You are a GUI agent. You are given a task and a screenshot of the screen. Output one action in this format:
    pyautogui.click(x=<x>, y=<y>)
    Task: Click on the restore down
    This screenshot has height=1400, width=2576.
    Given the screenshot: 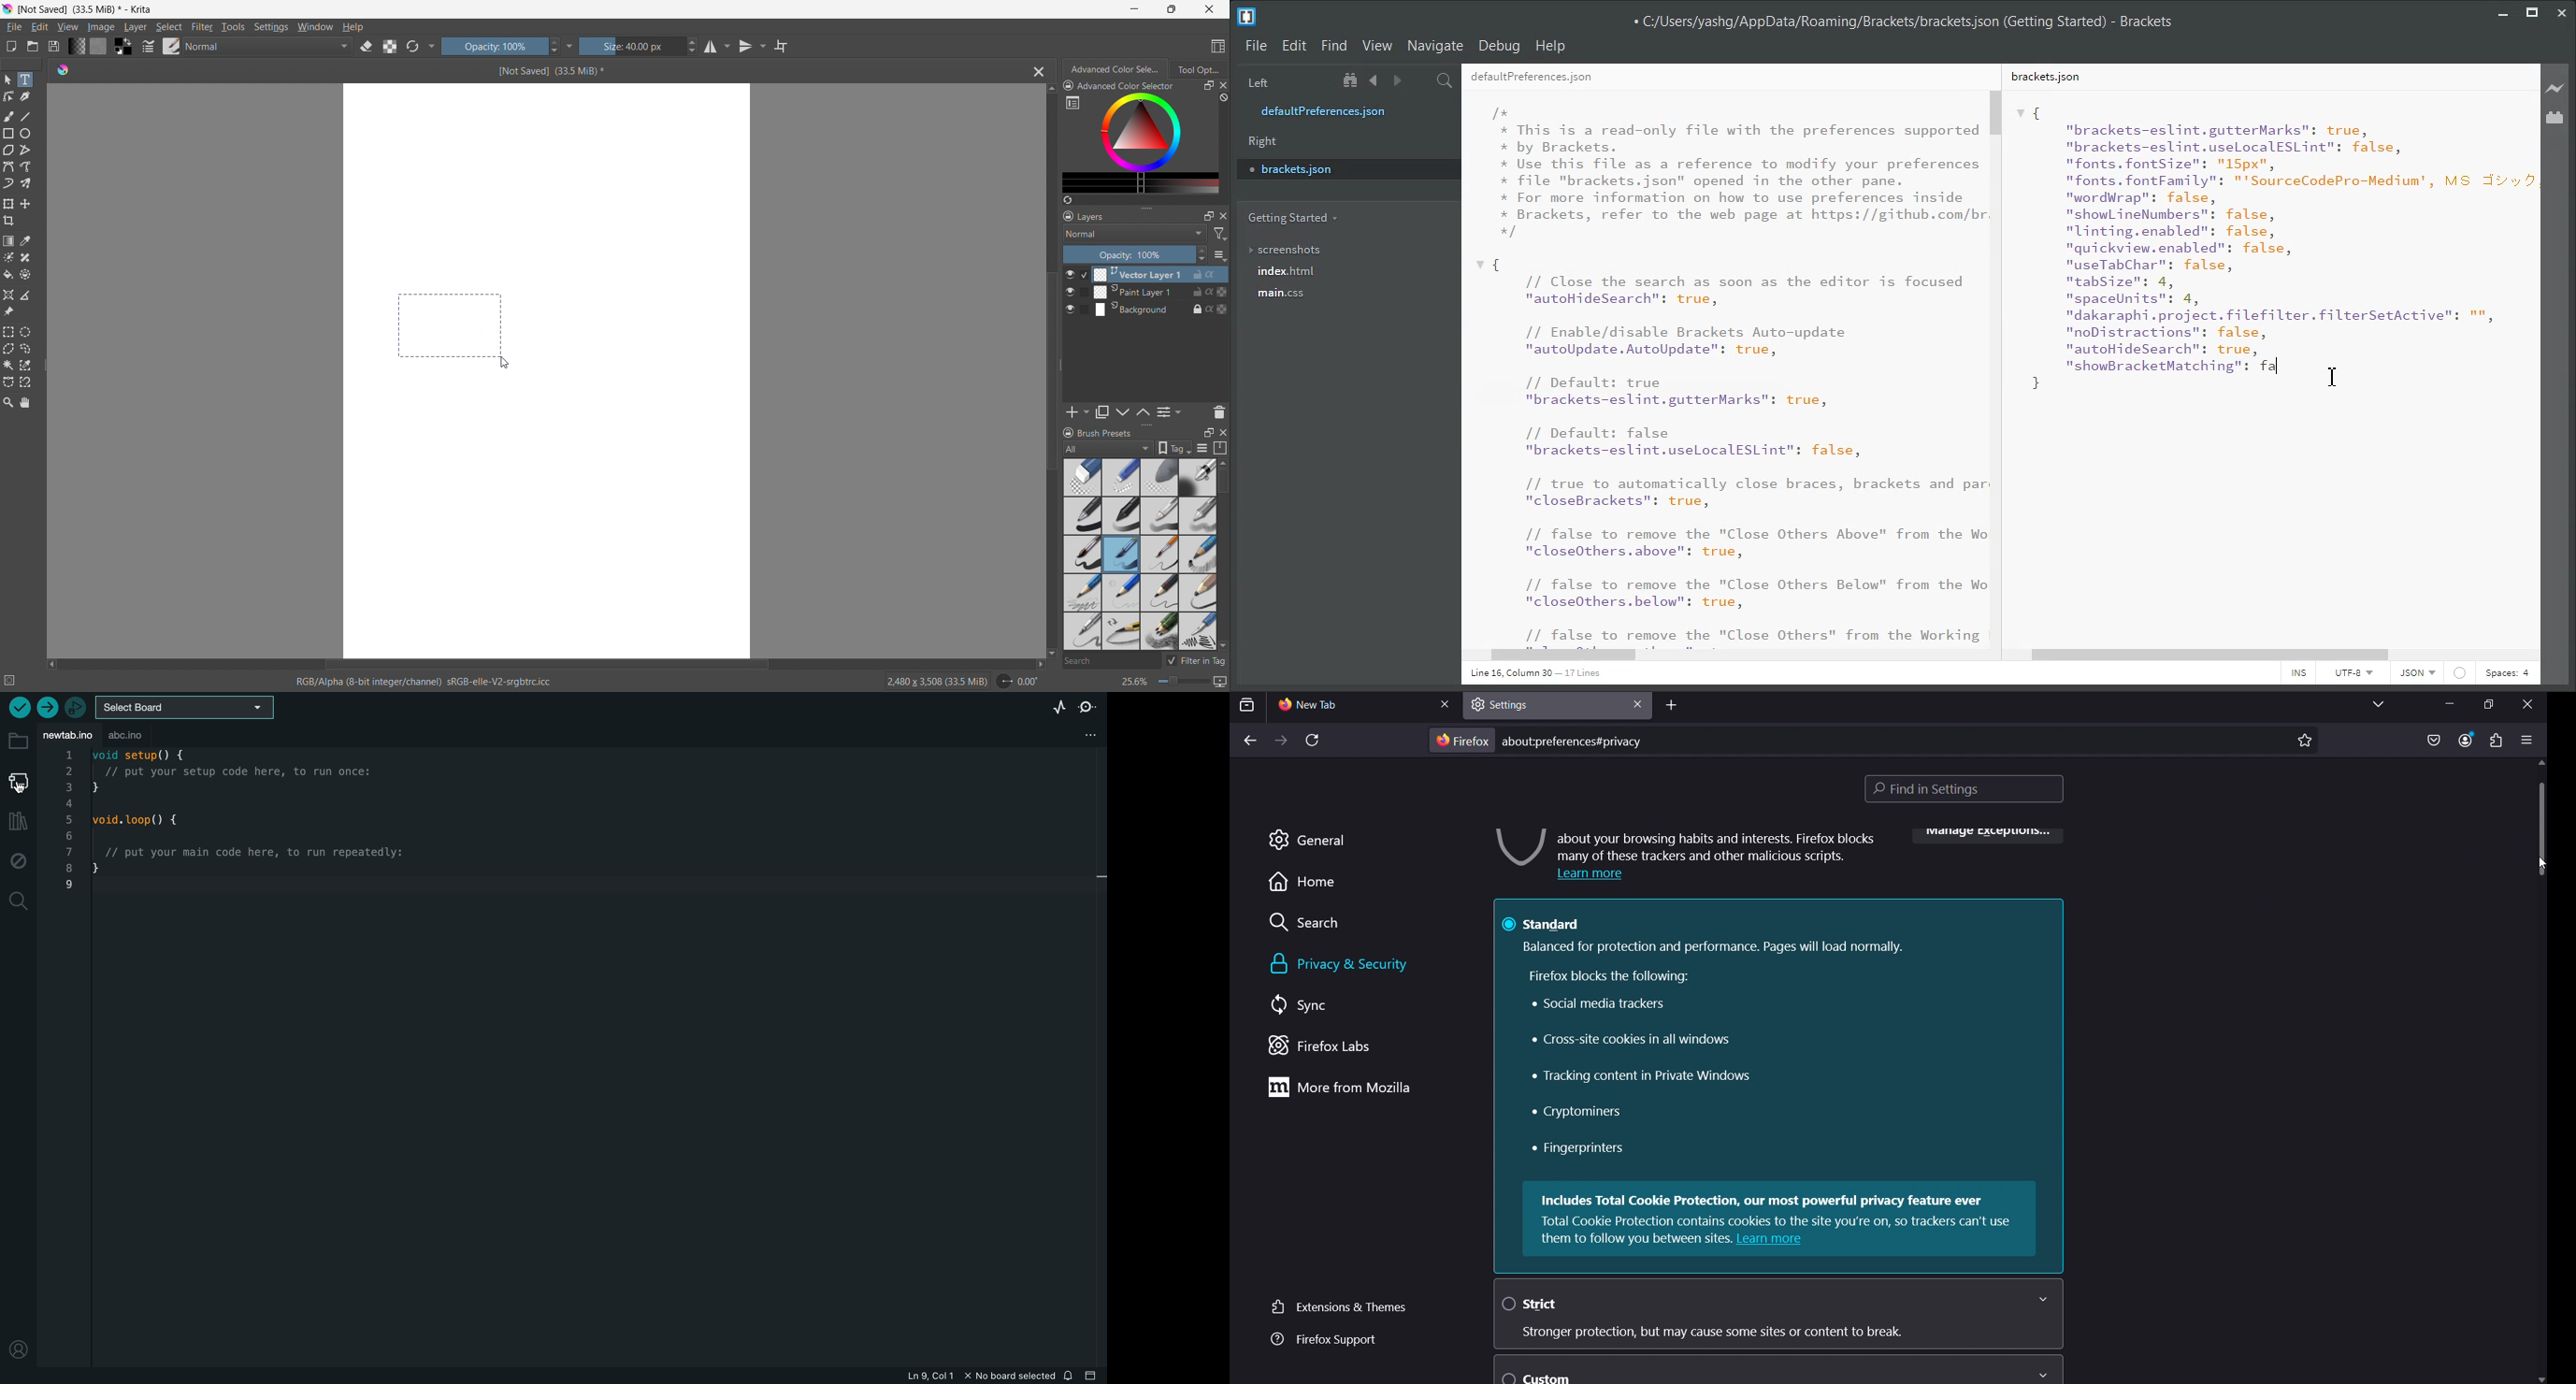 What is the action you would take?
    pyautogui.click(x=2483, y=704)
    